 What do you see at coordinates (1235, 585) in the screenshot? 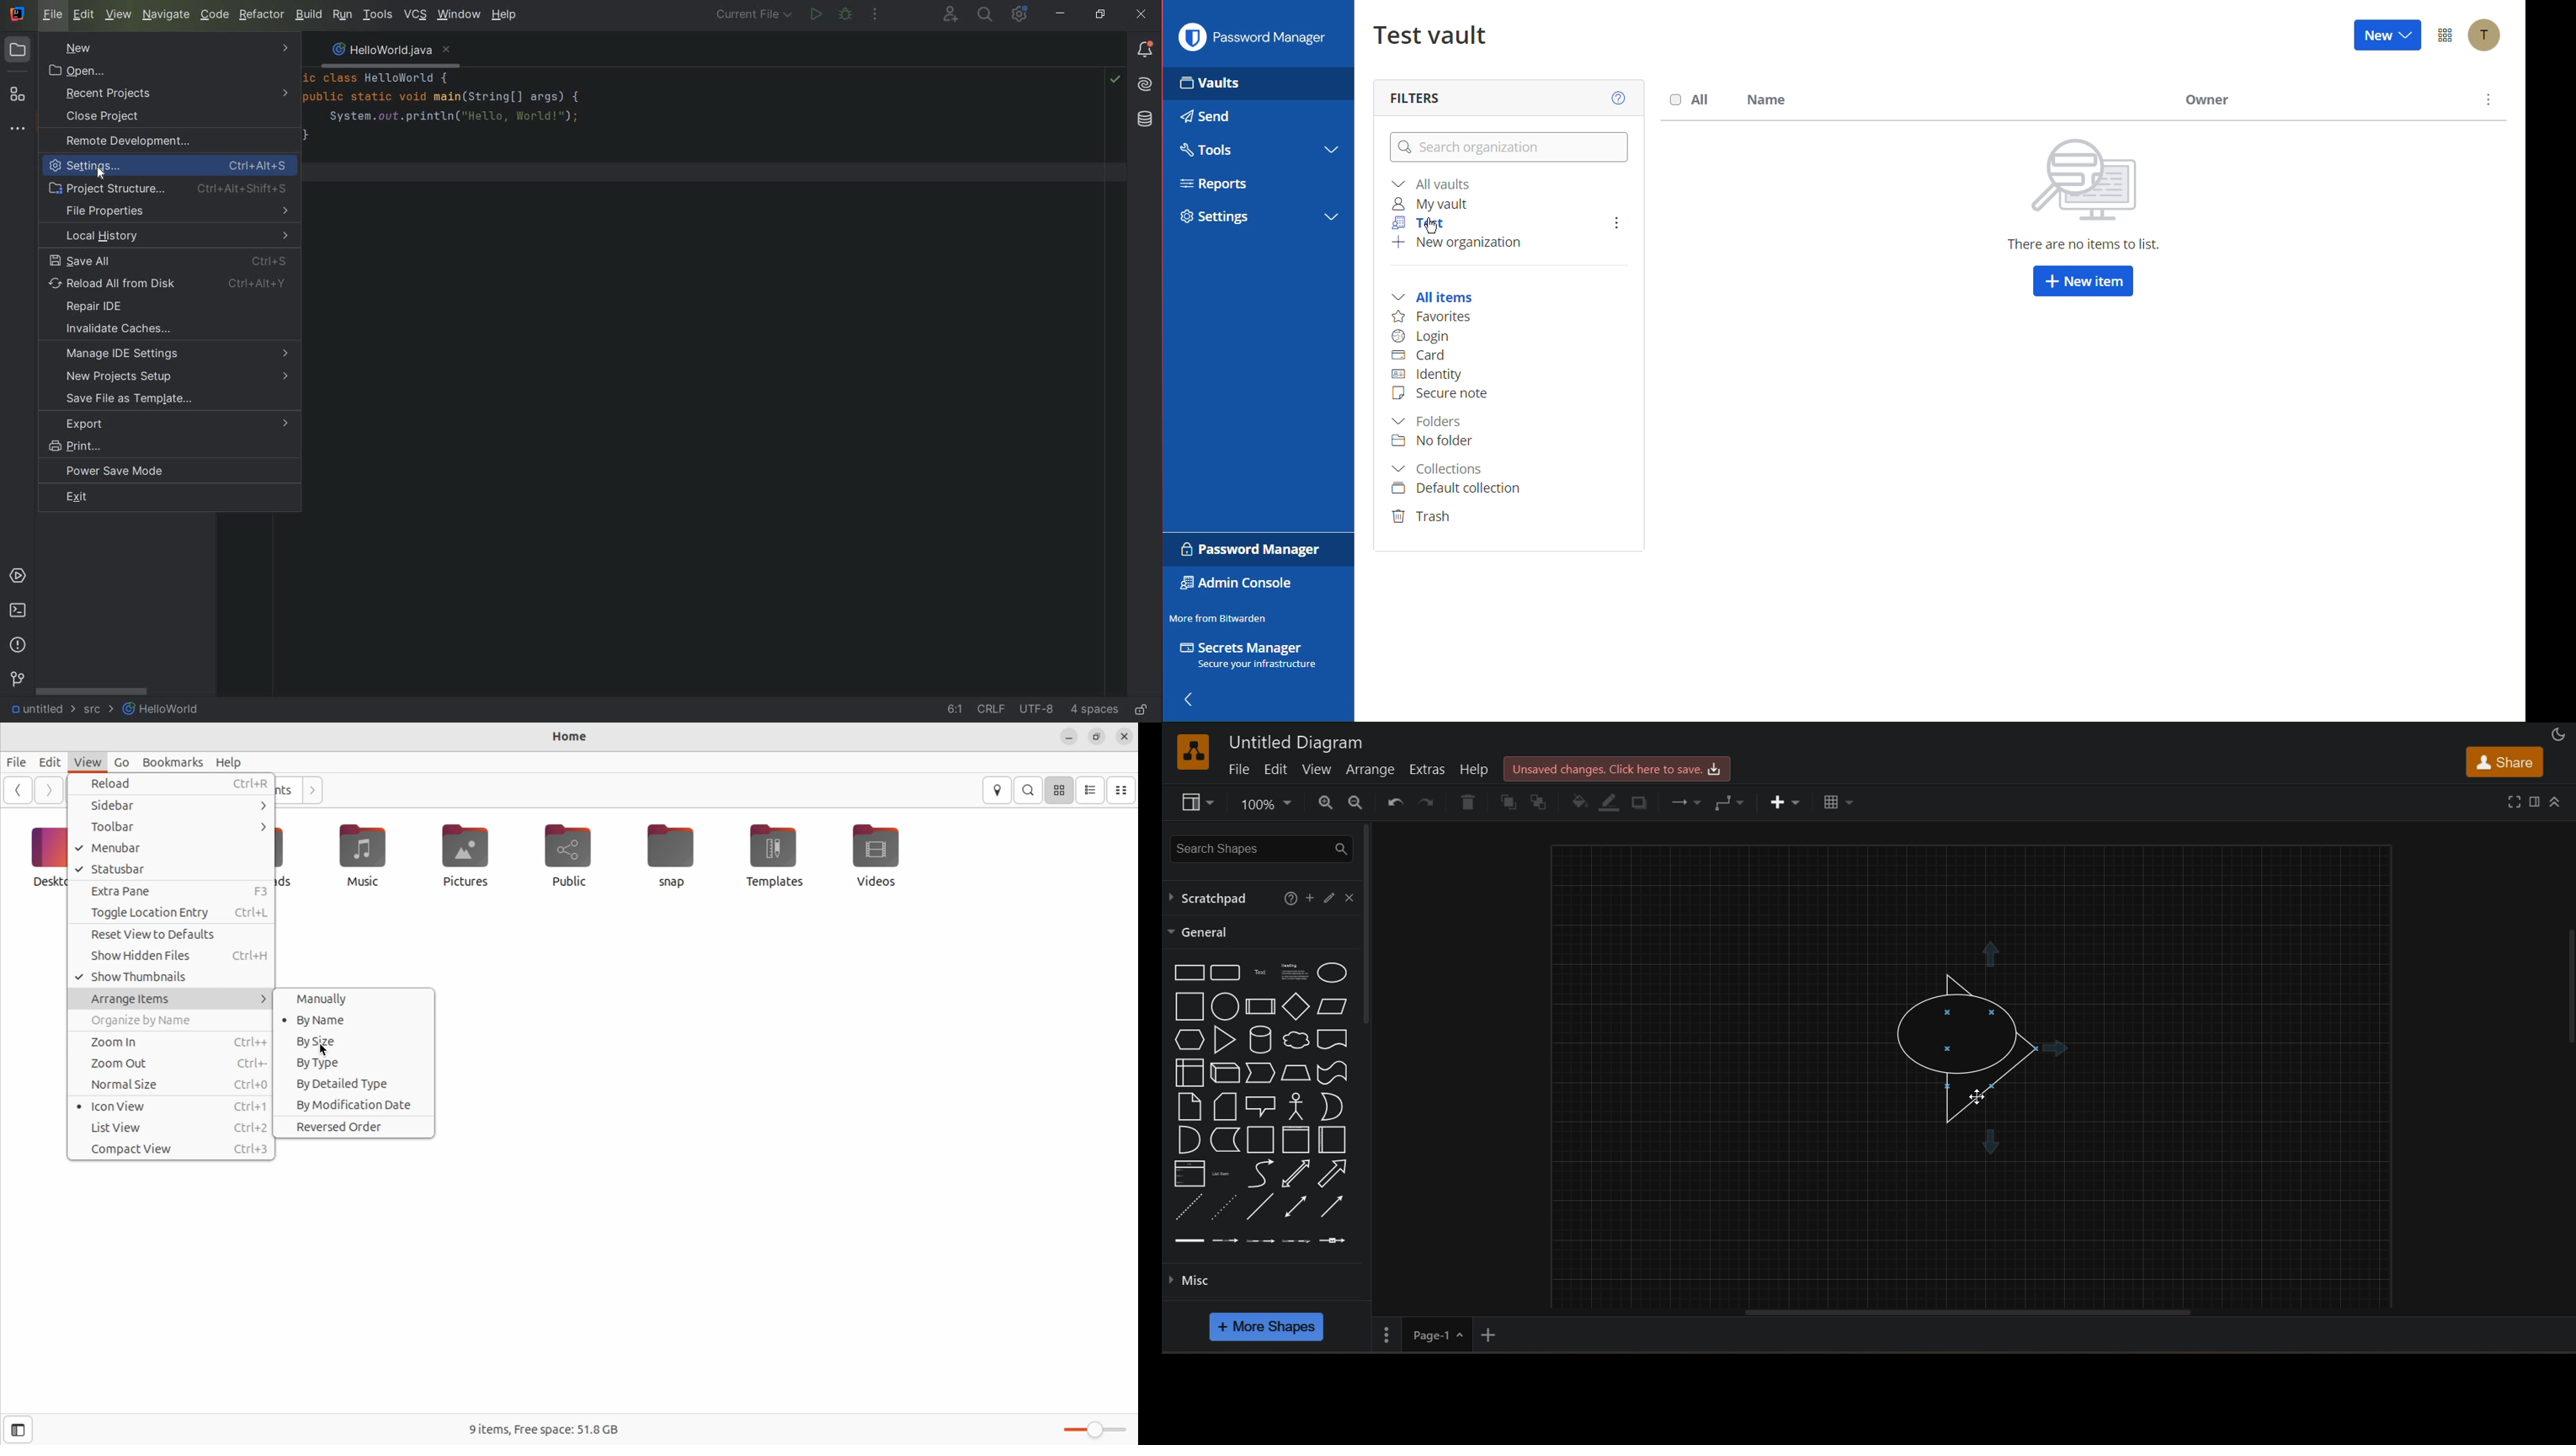
I see `Admin Console` at bounding box center [1235, 585].